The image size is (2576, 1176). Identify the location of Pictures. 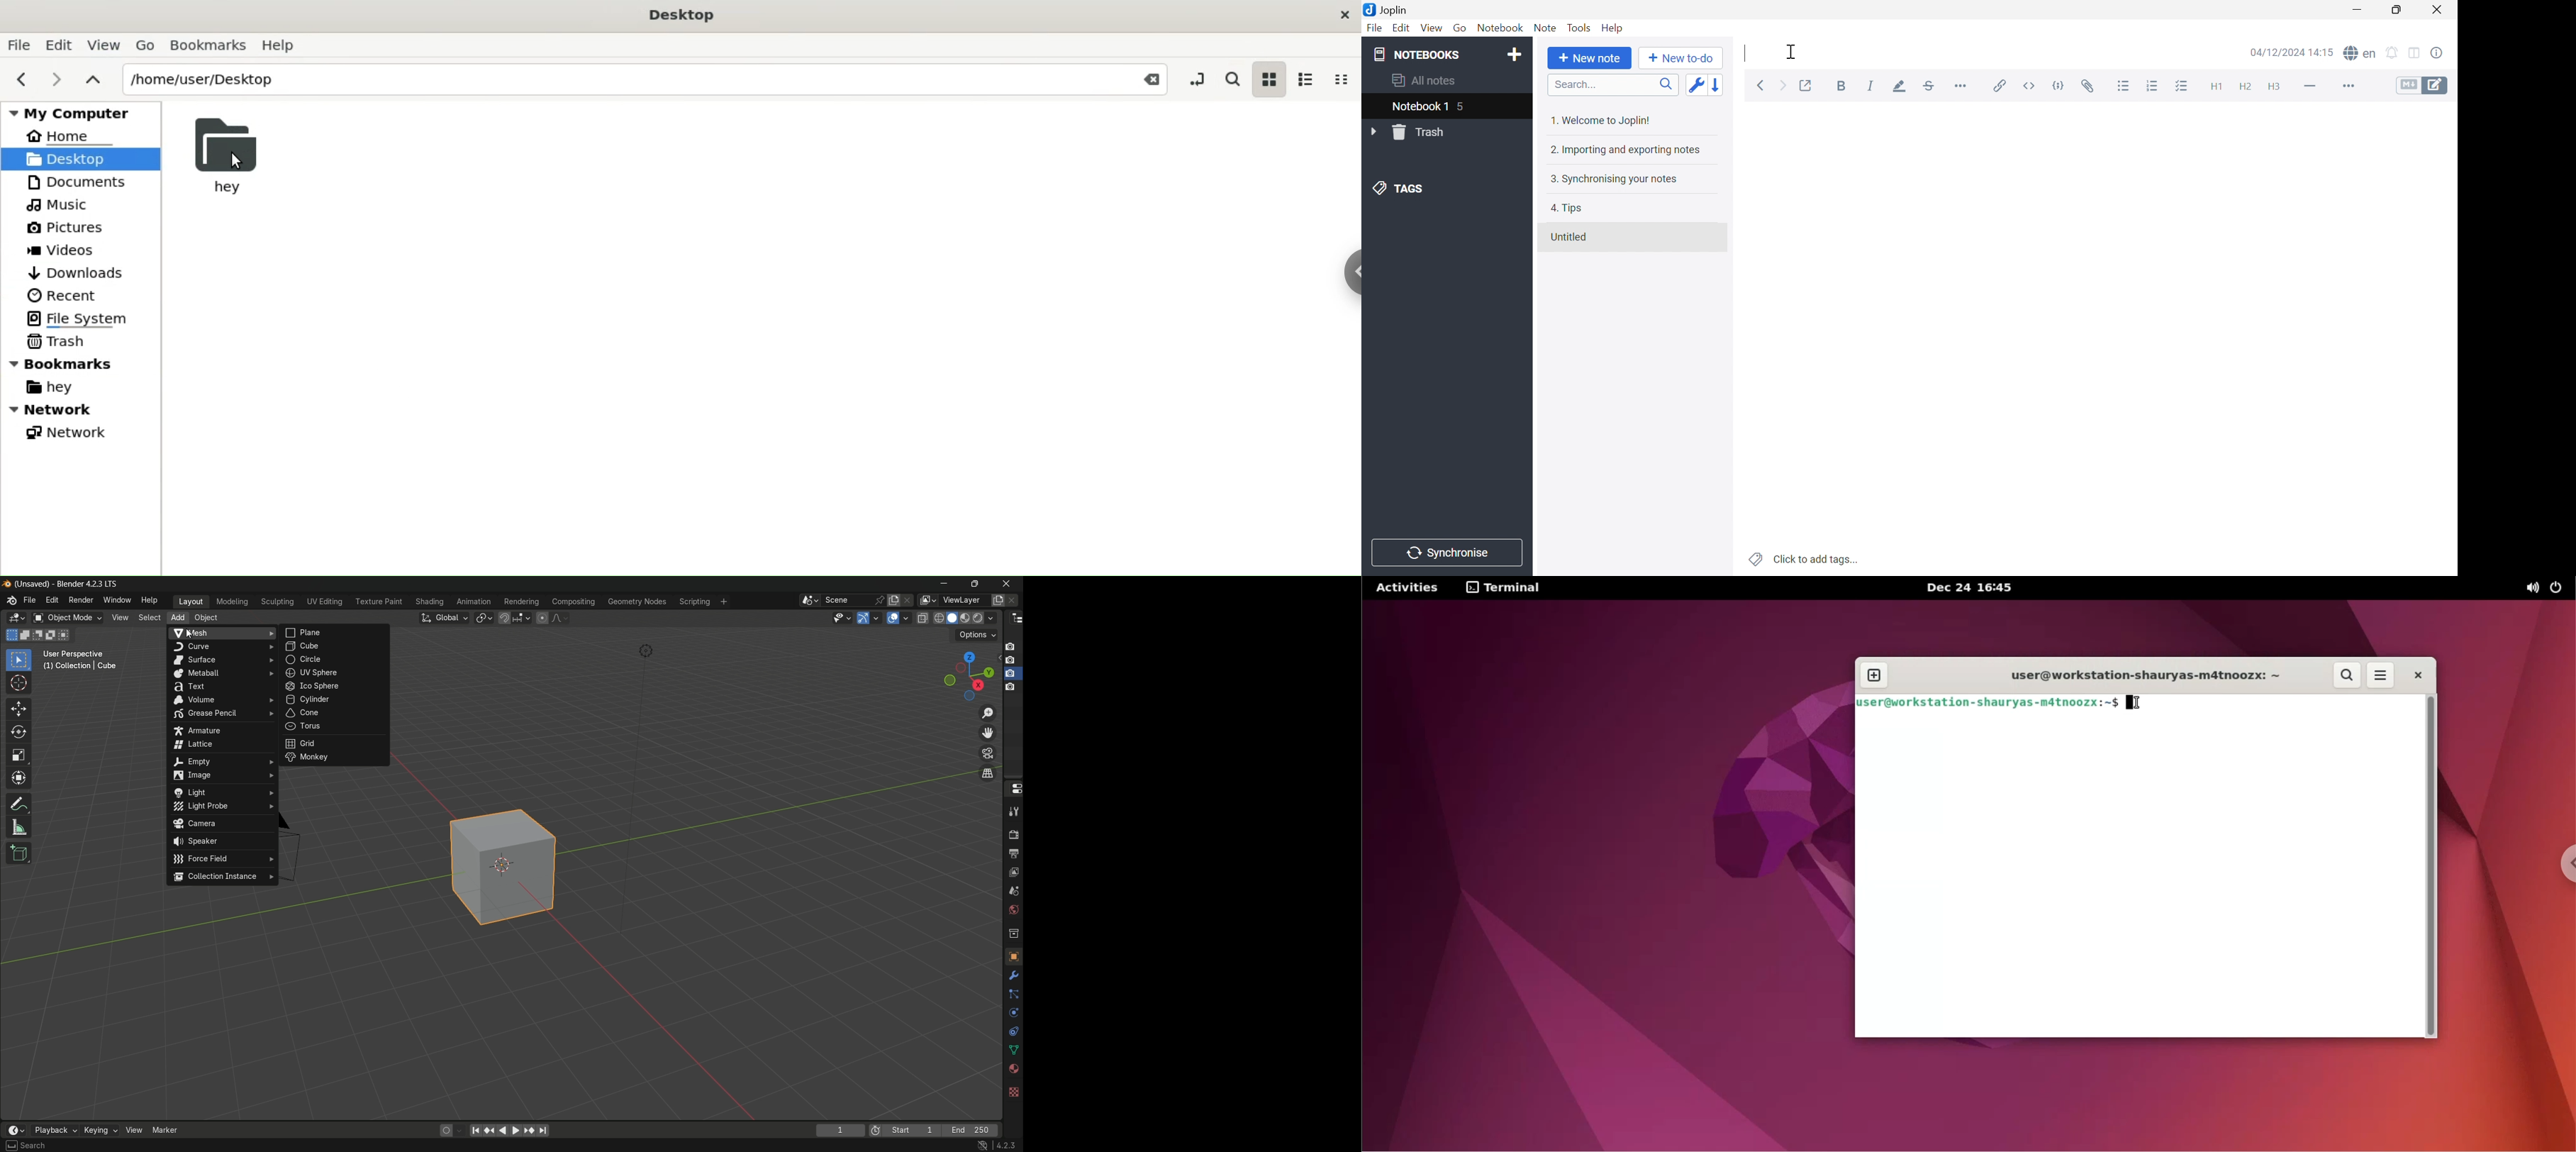
(62, 228).